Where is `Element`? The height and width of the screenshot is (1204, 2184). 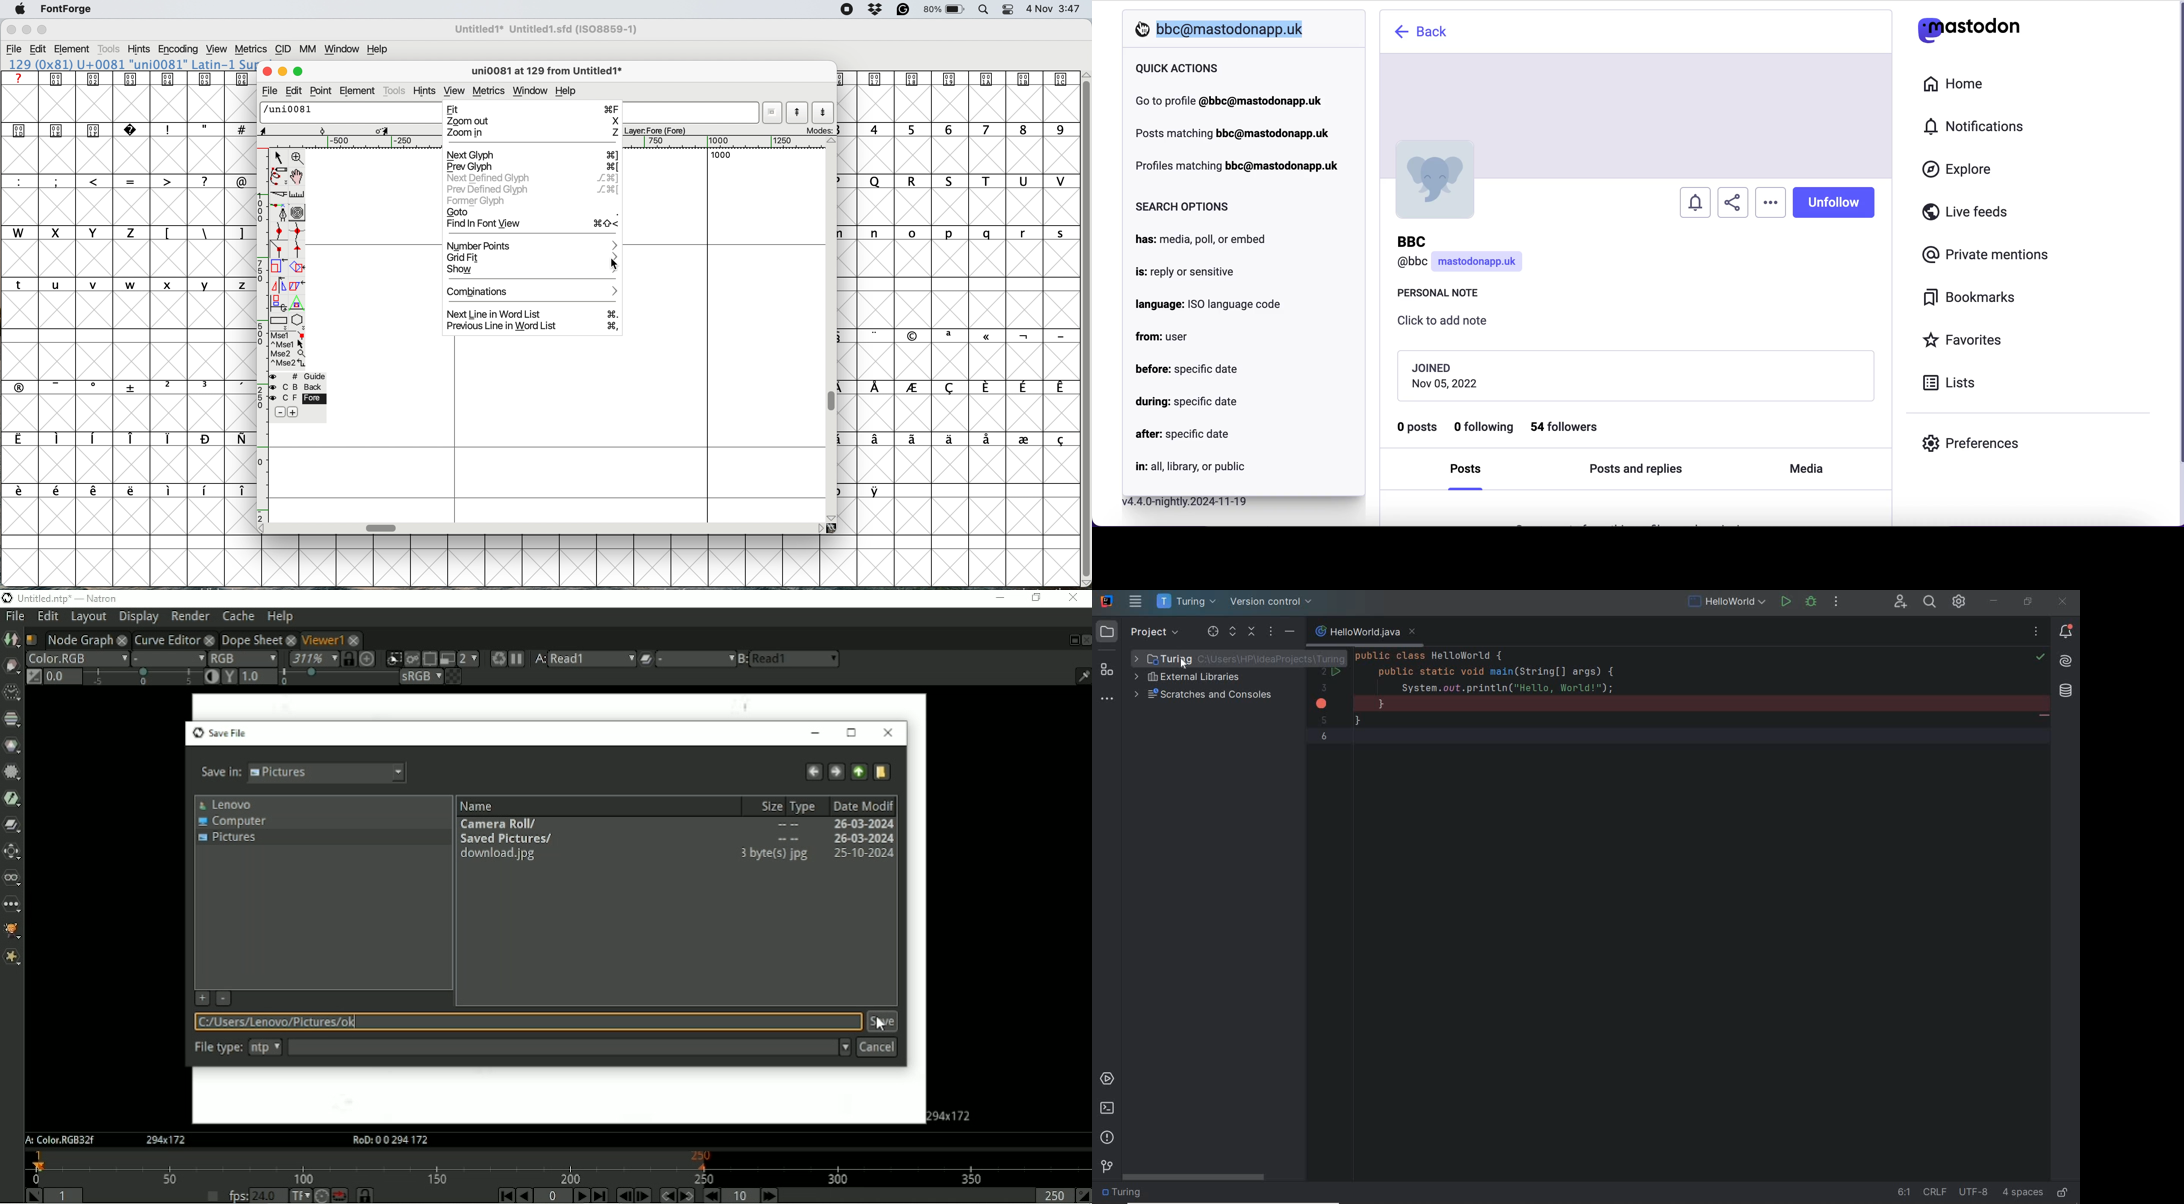 Element is located at coordinates (72, 50).